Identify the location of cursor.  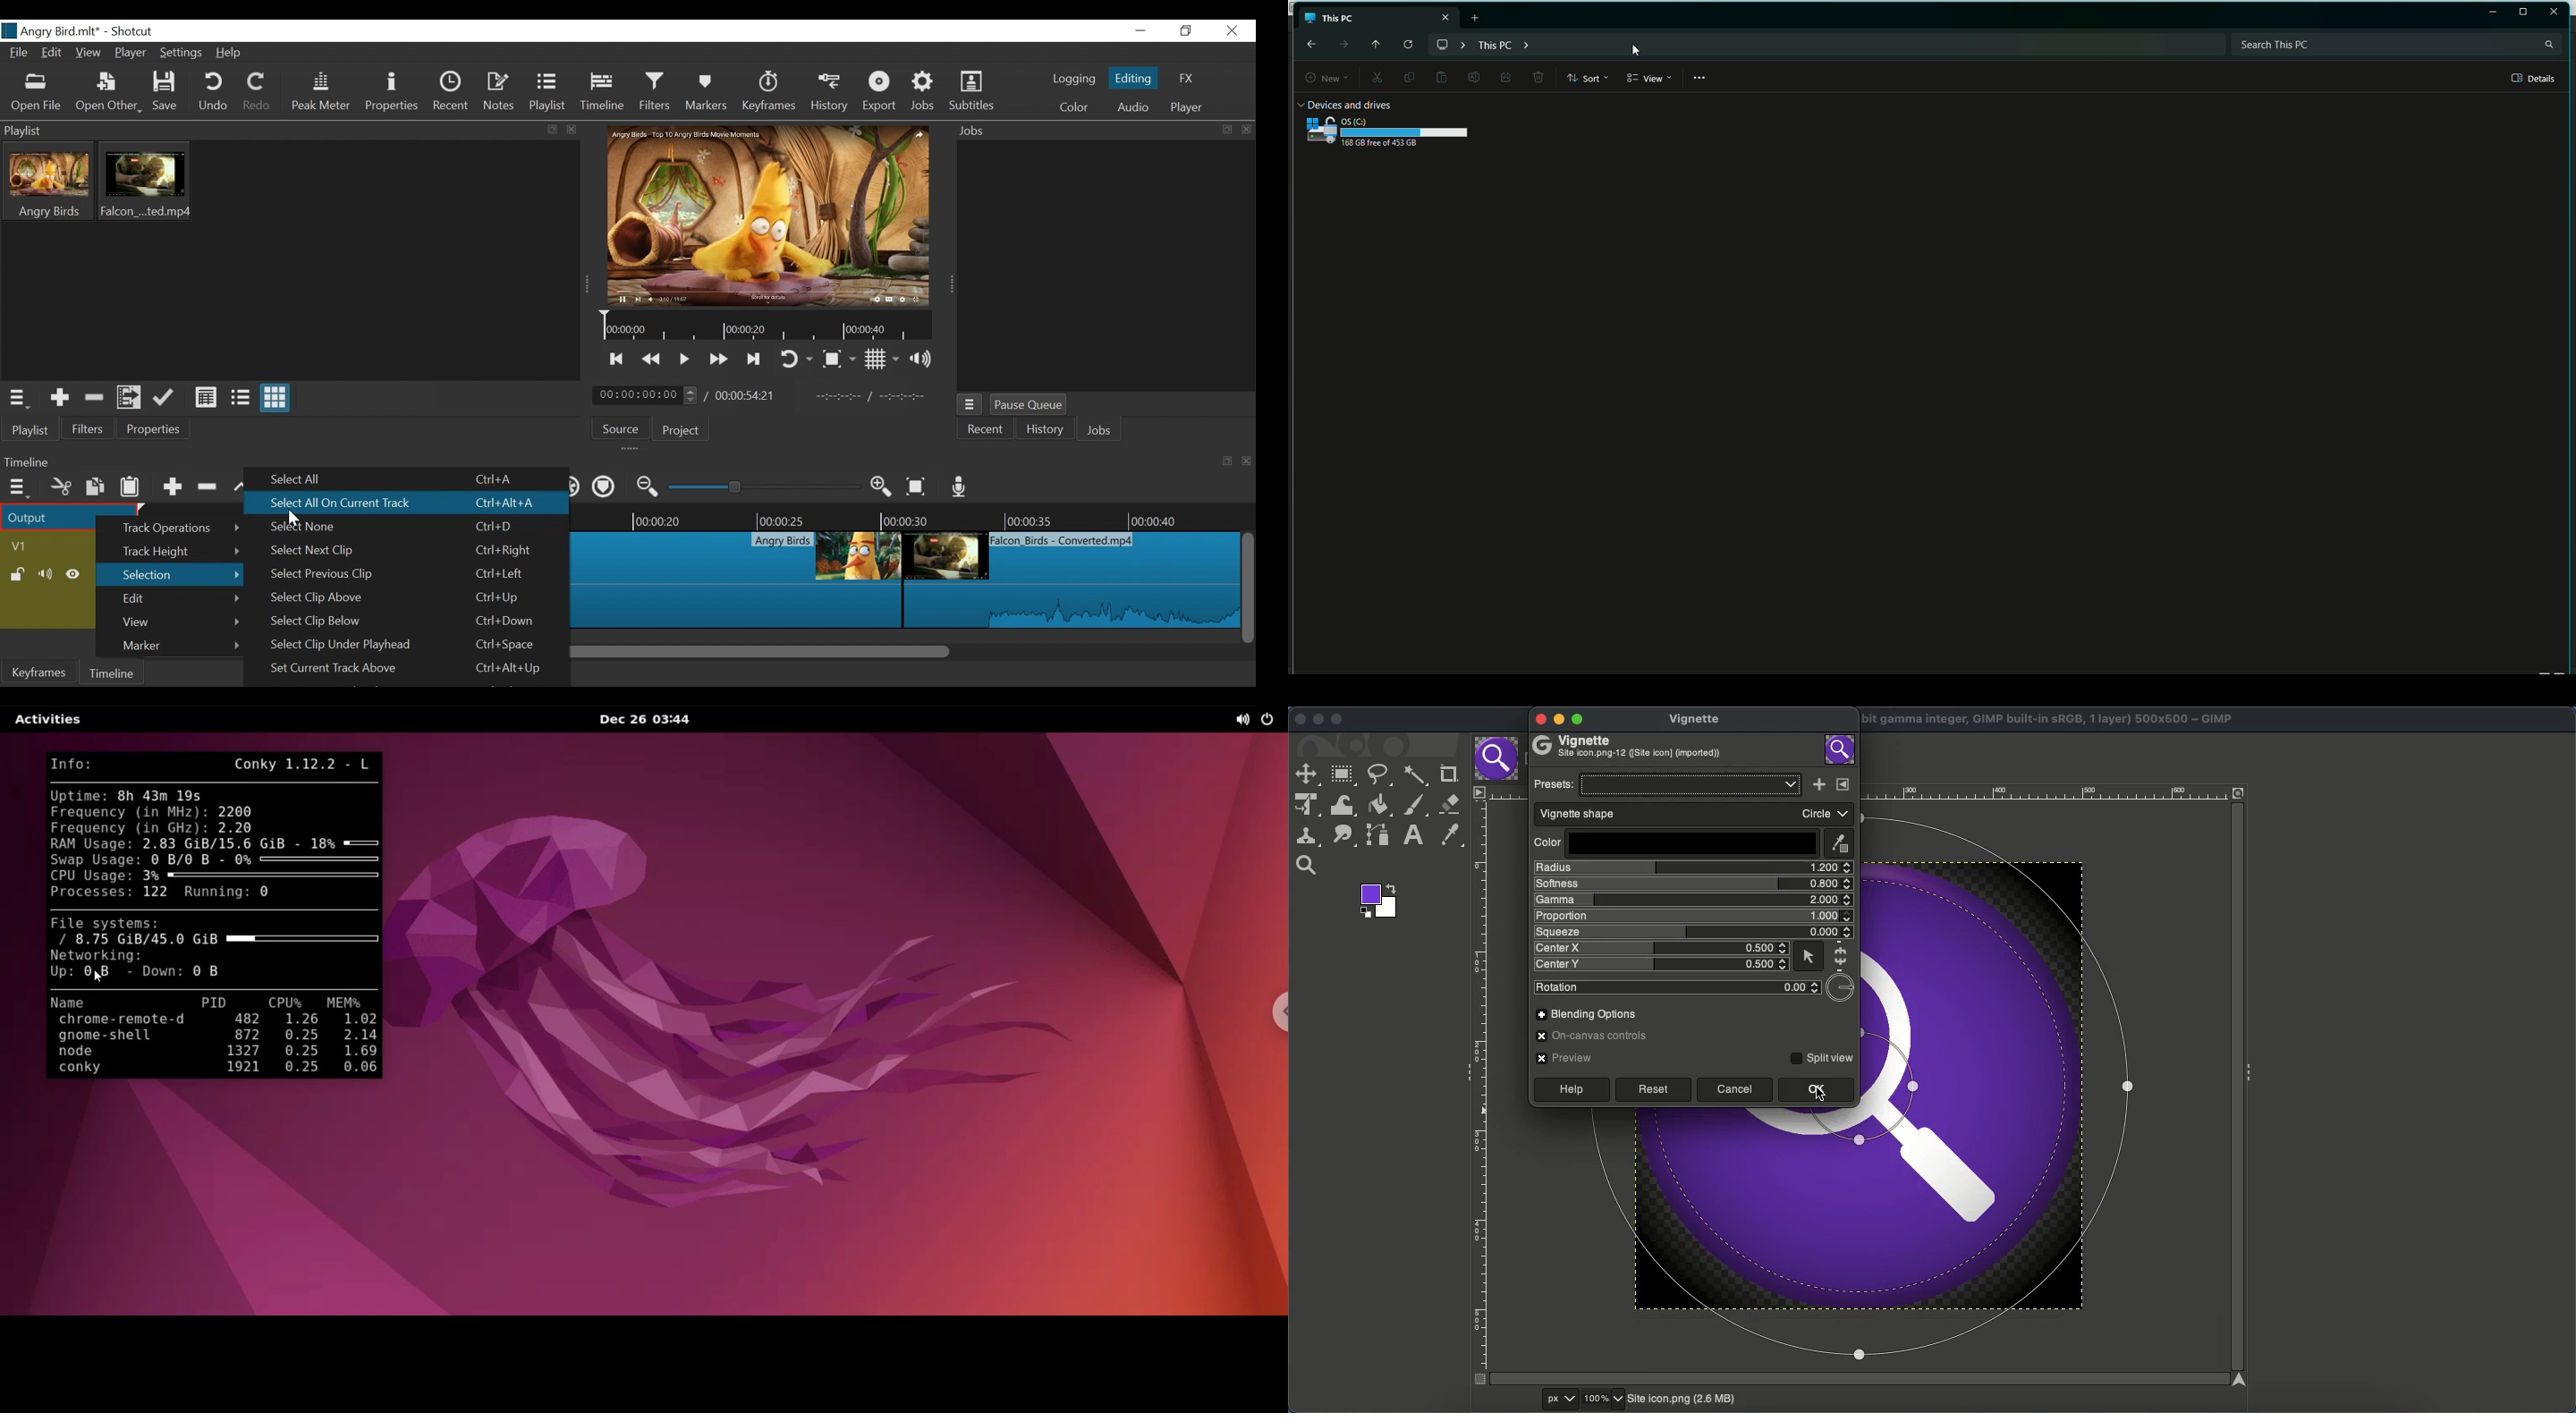
(1822, 1093).